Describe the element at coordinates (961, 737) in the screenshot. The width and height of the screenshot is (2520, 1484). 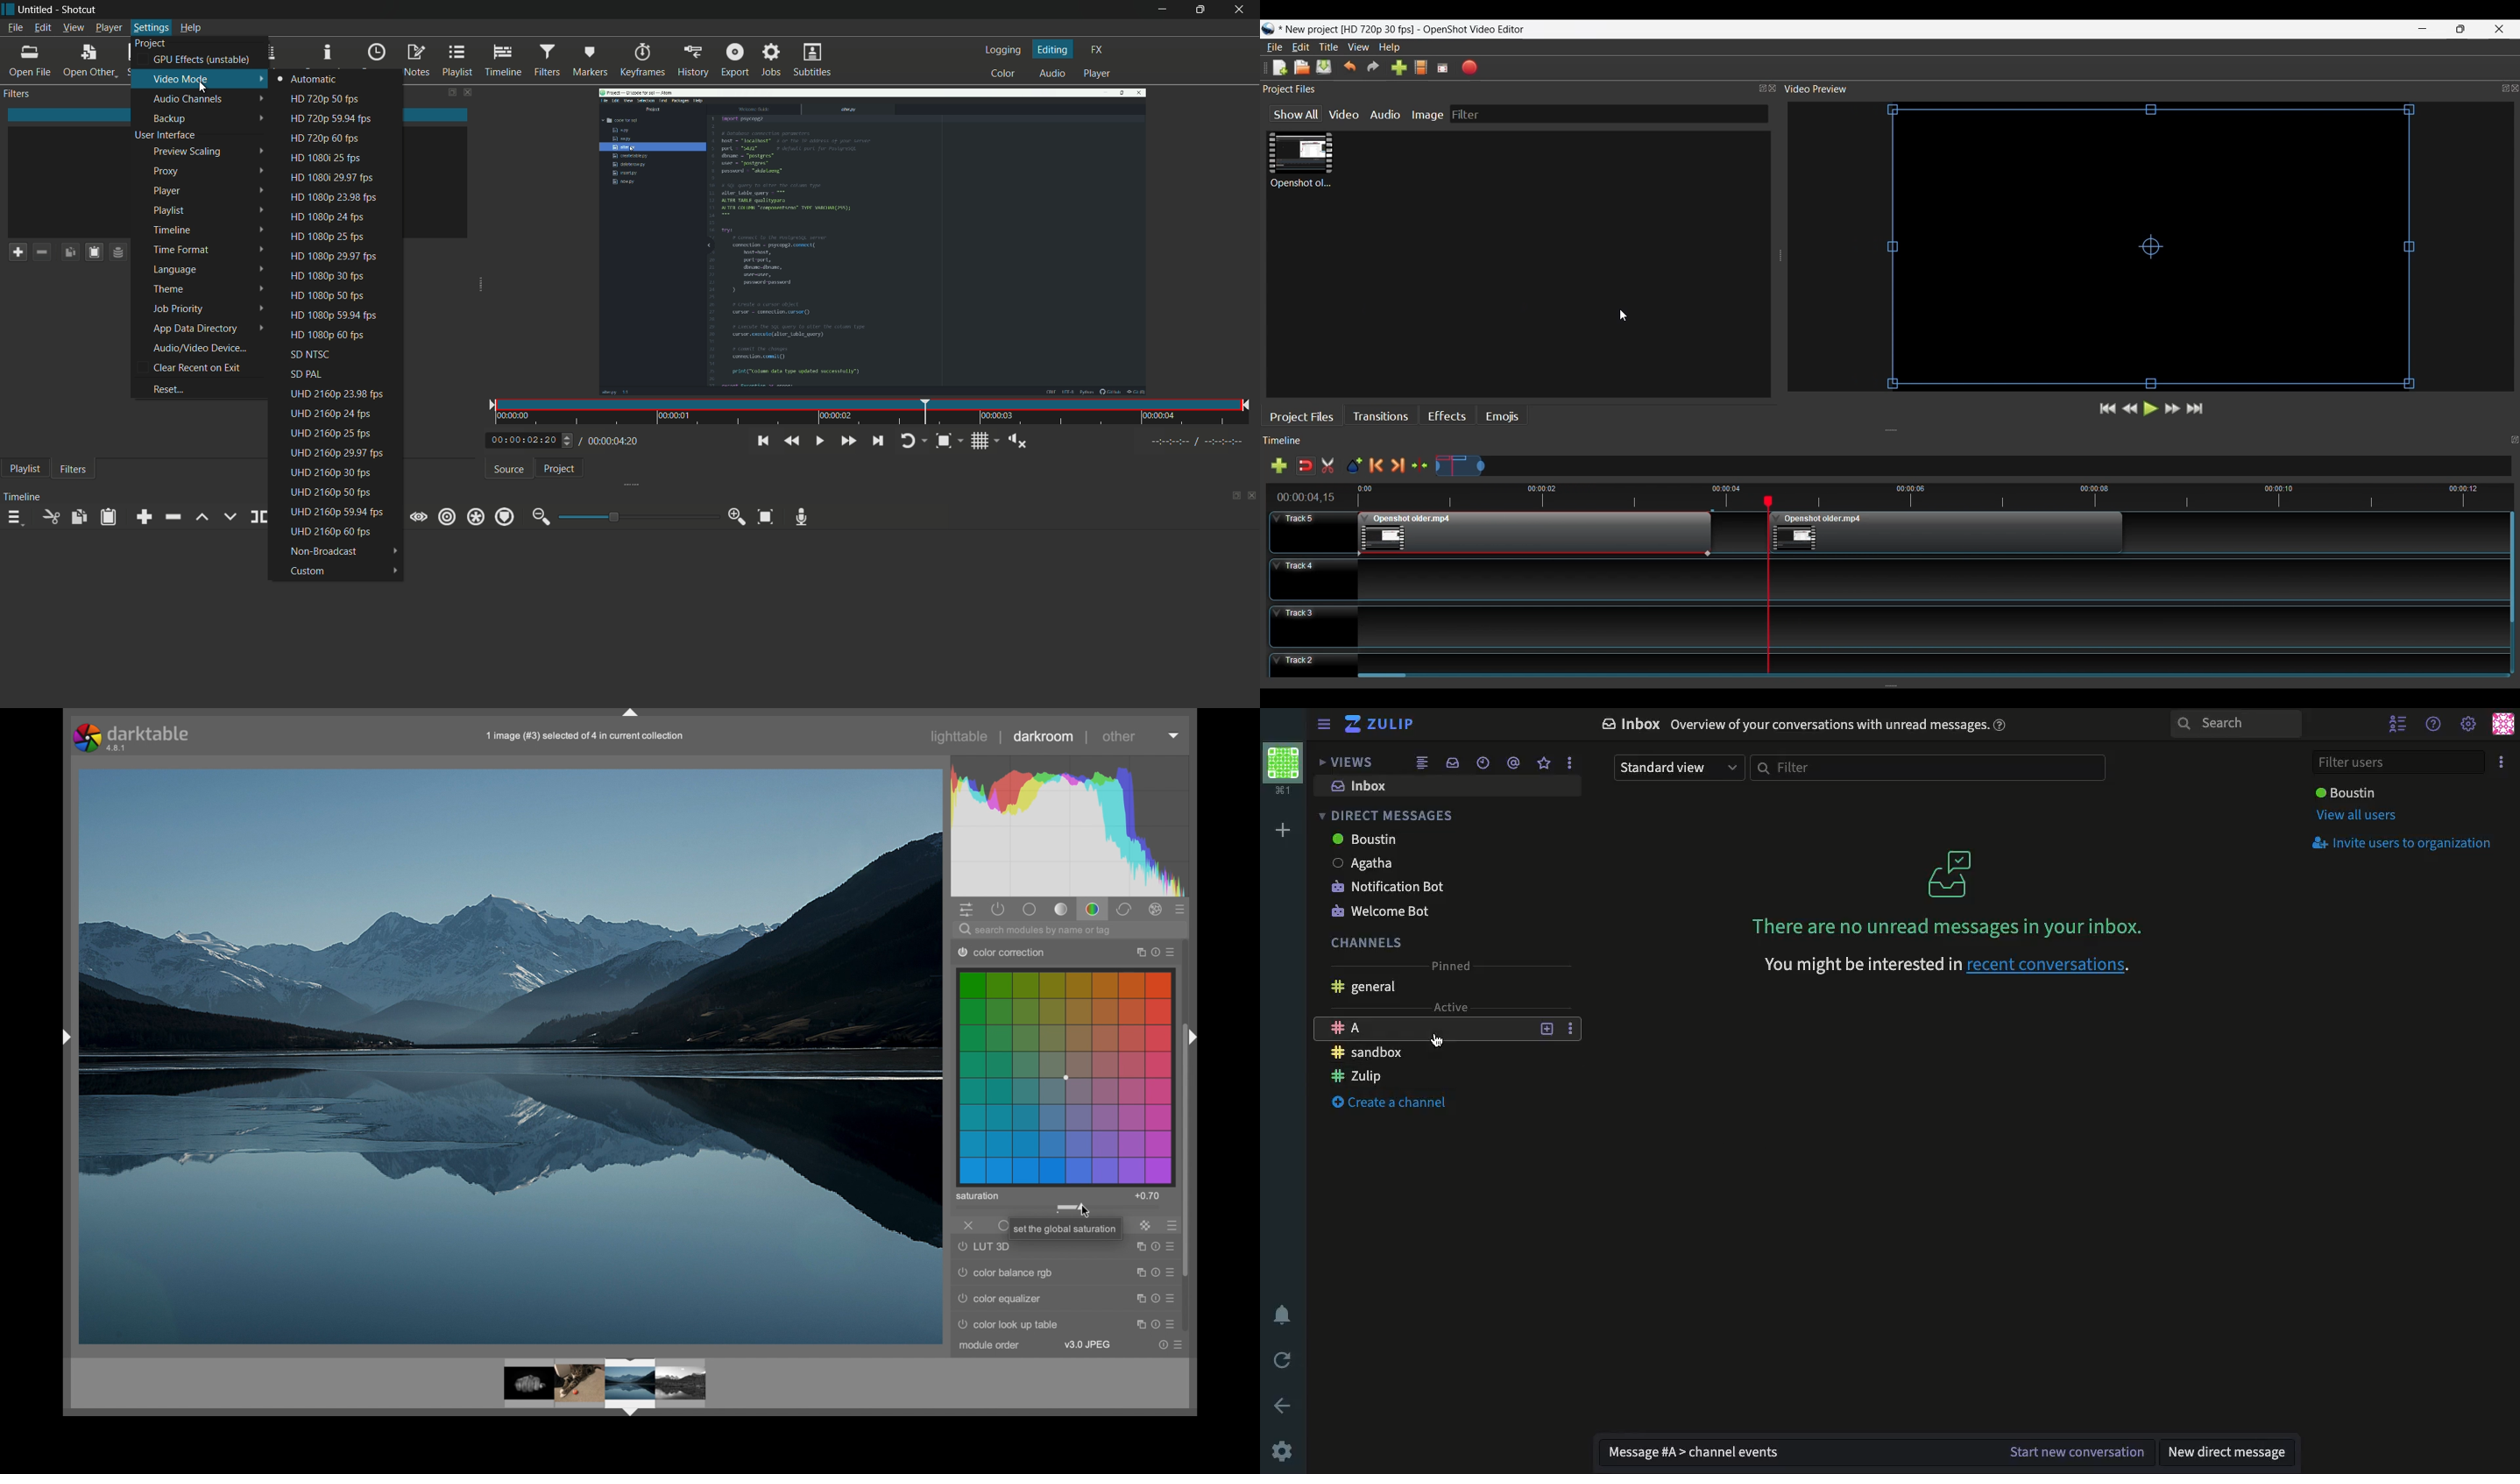
I see `lighttable` at that location.